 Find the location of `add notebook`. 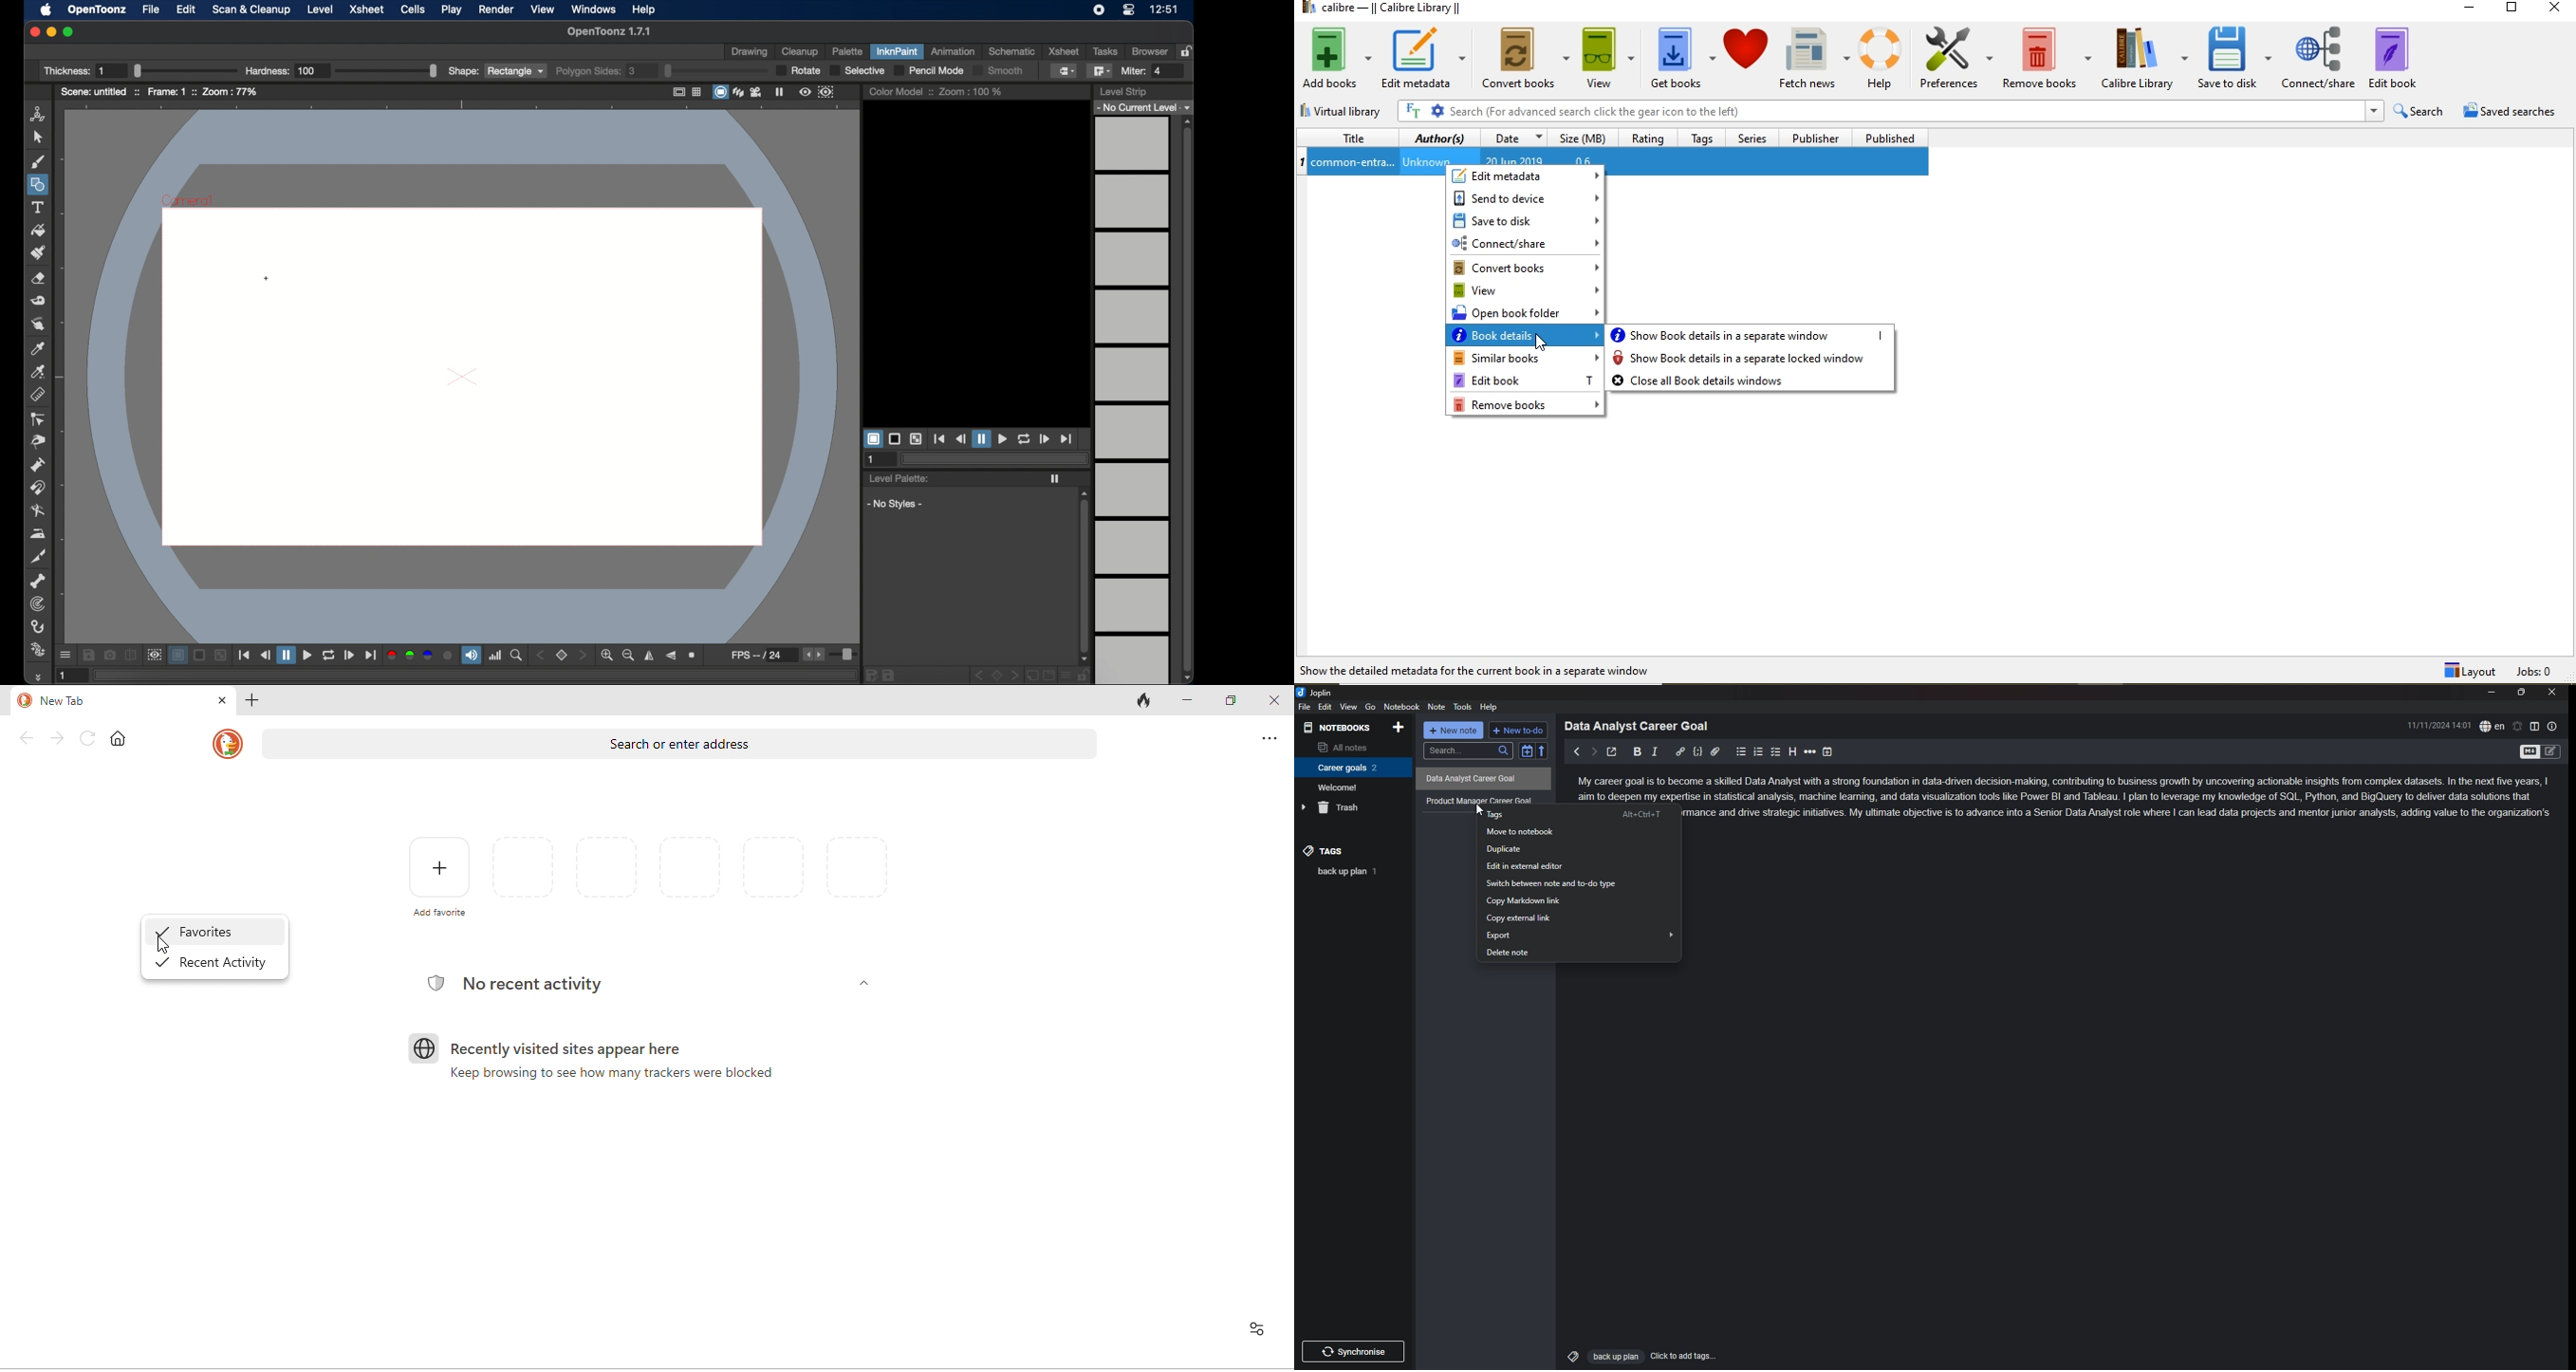

add notebook is located at coordinates (1400, 727).